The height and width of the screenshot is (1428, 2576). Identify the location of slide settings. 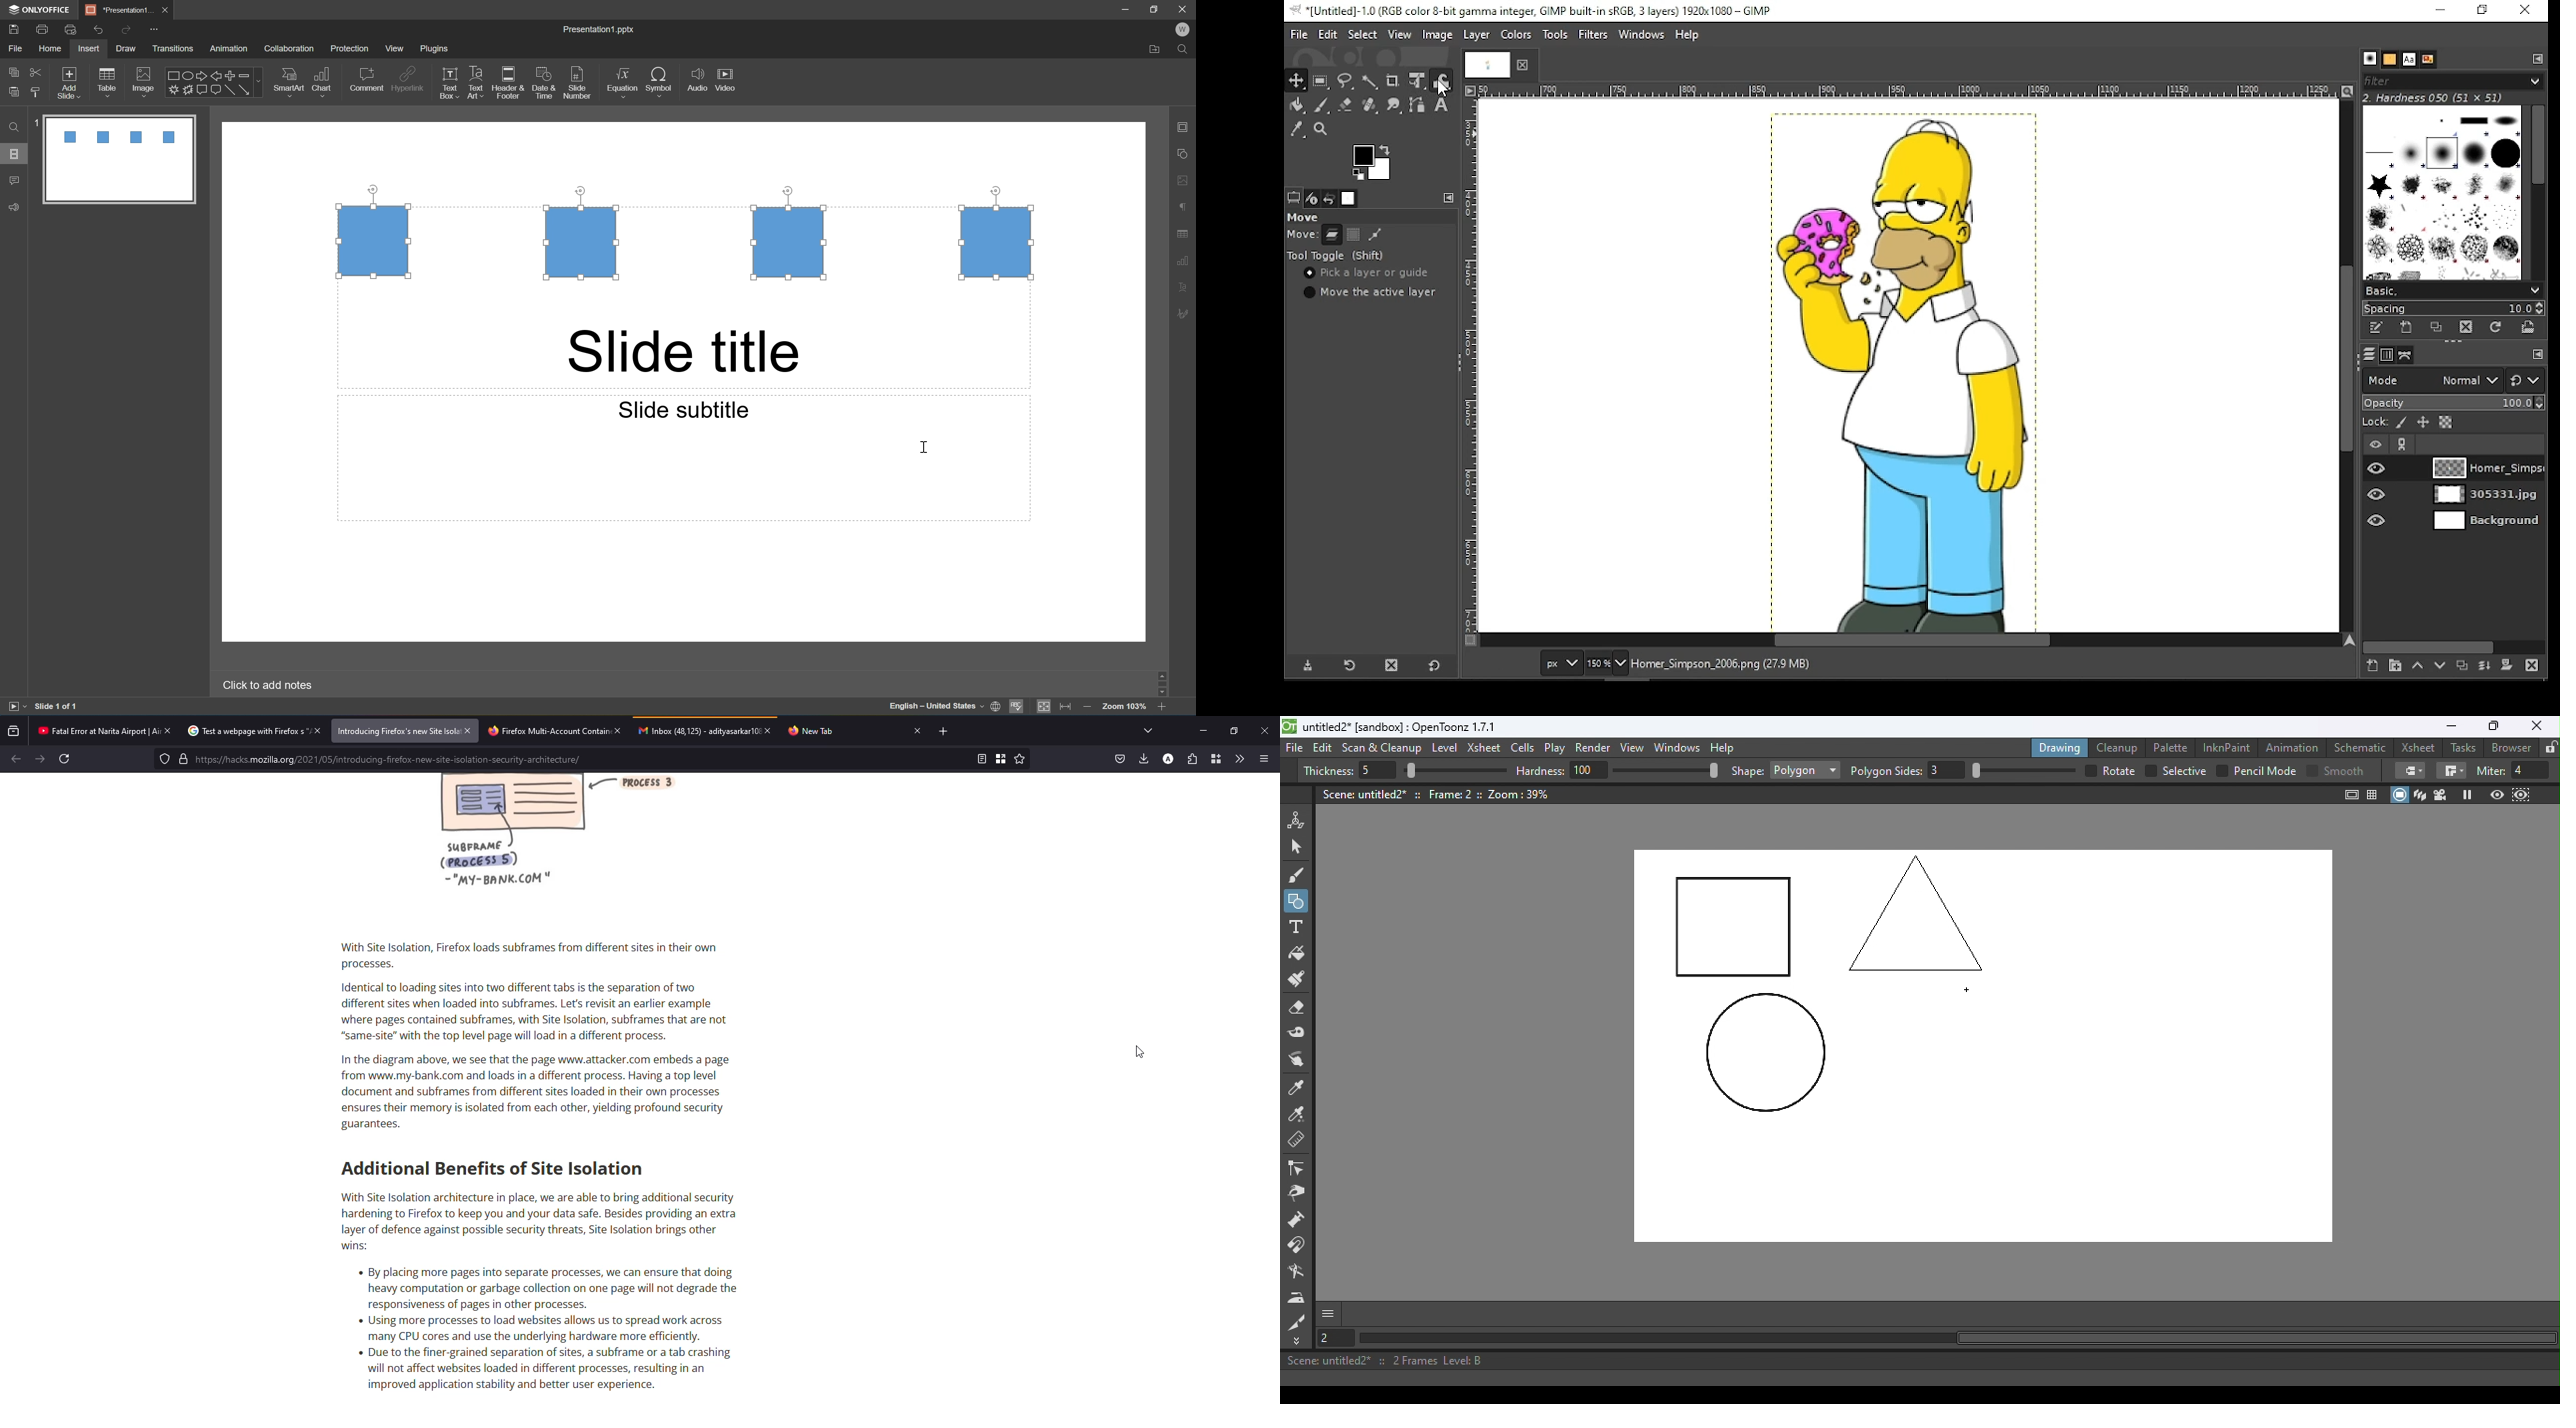
(1187, 128).